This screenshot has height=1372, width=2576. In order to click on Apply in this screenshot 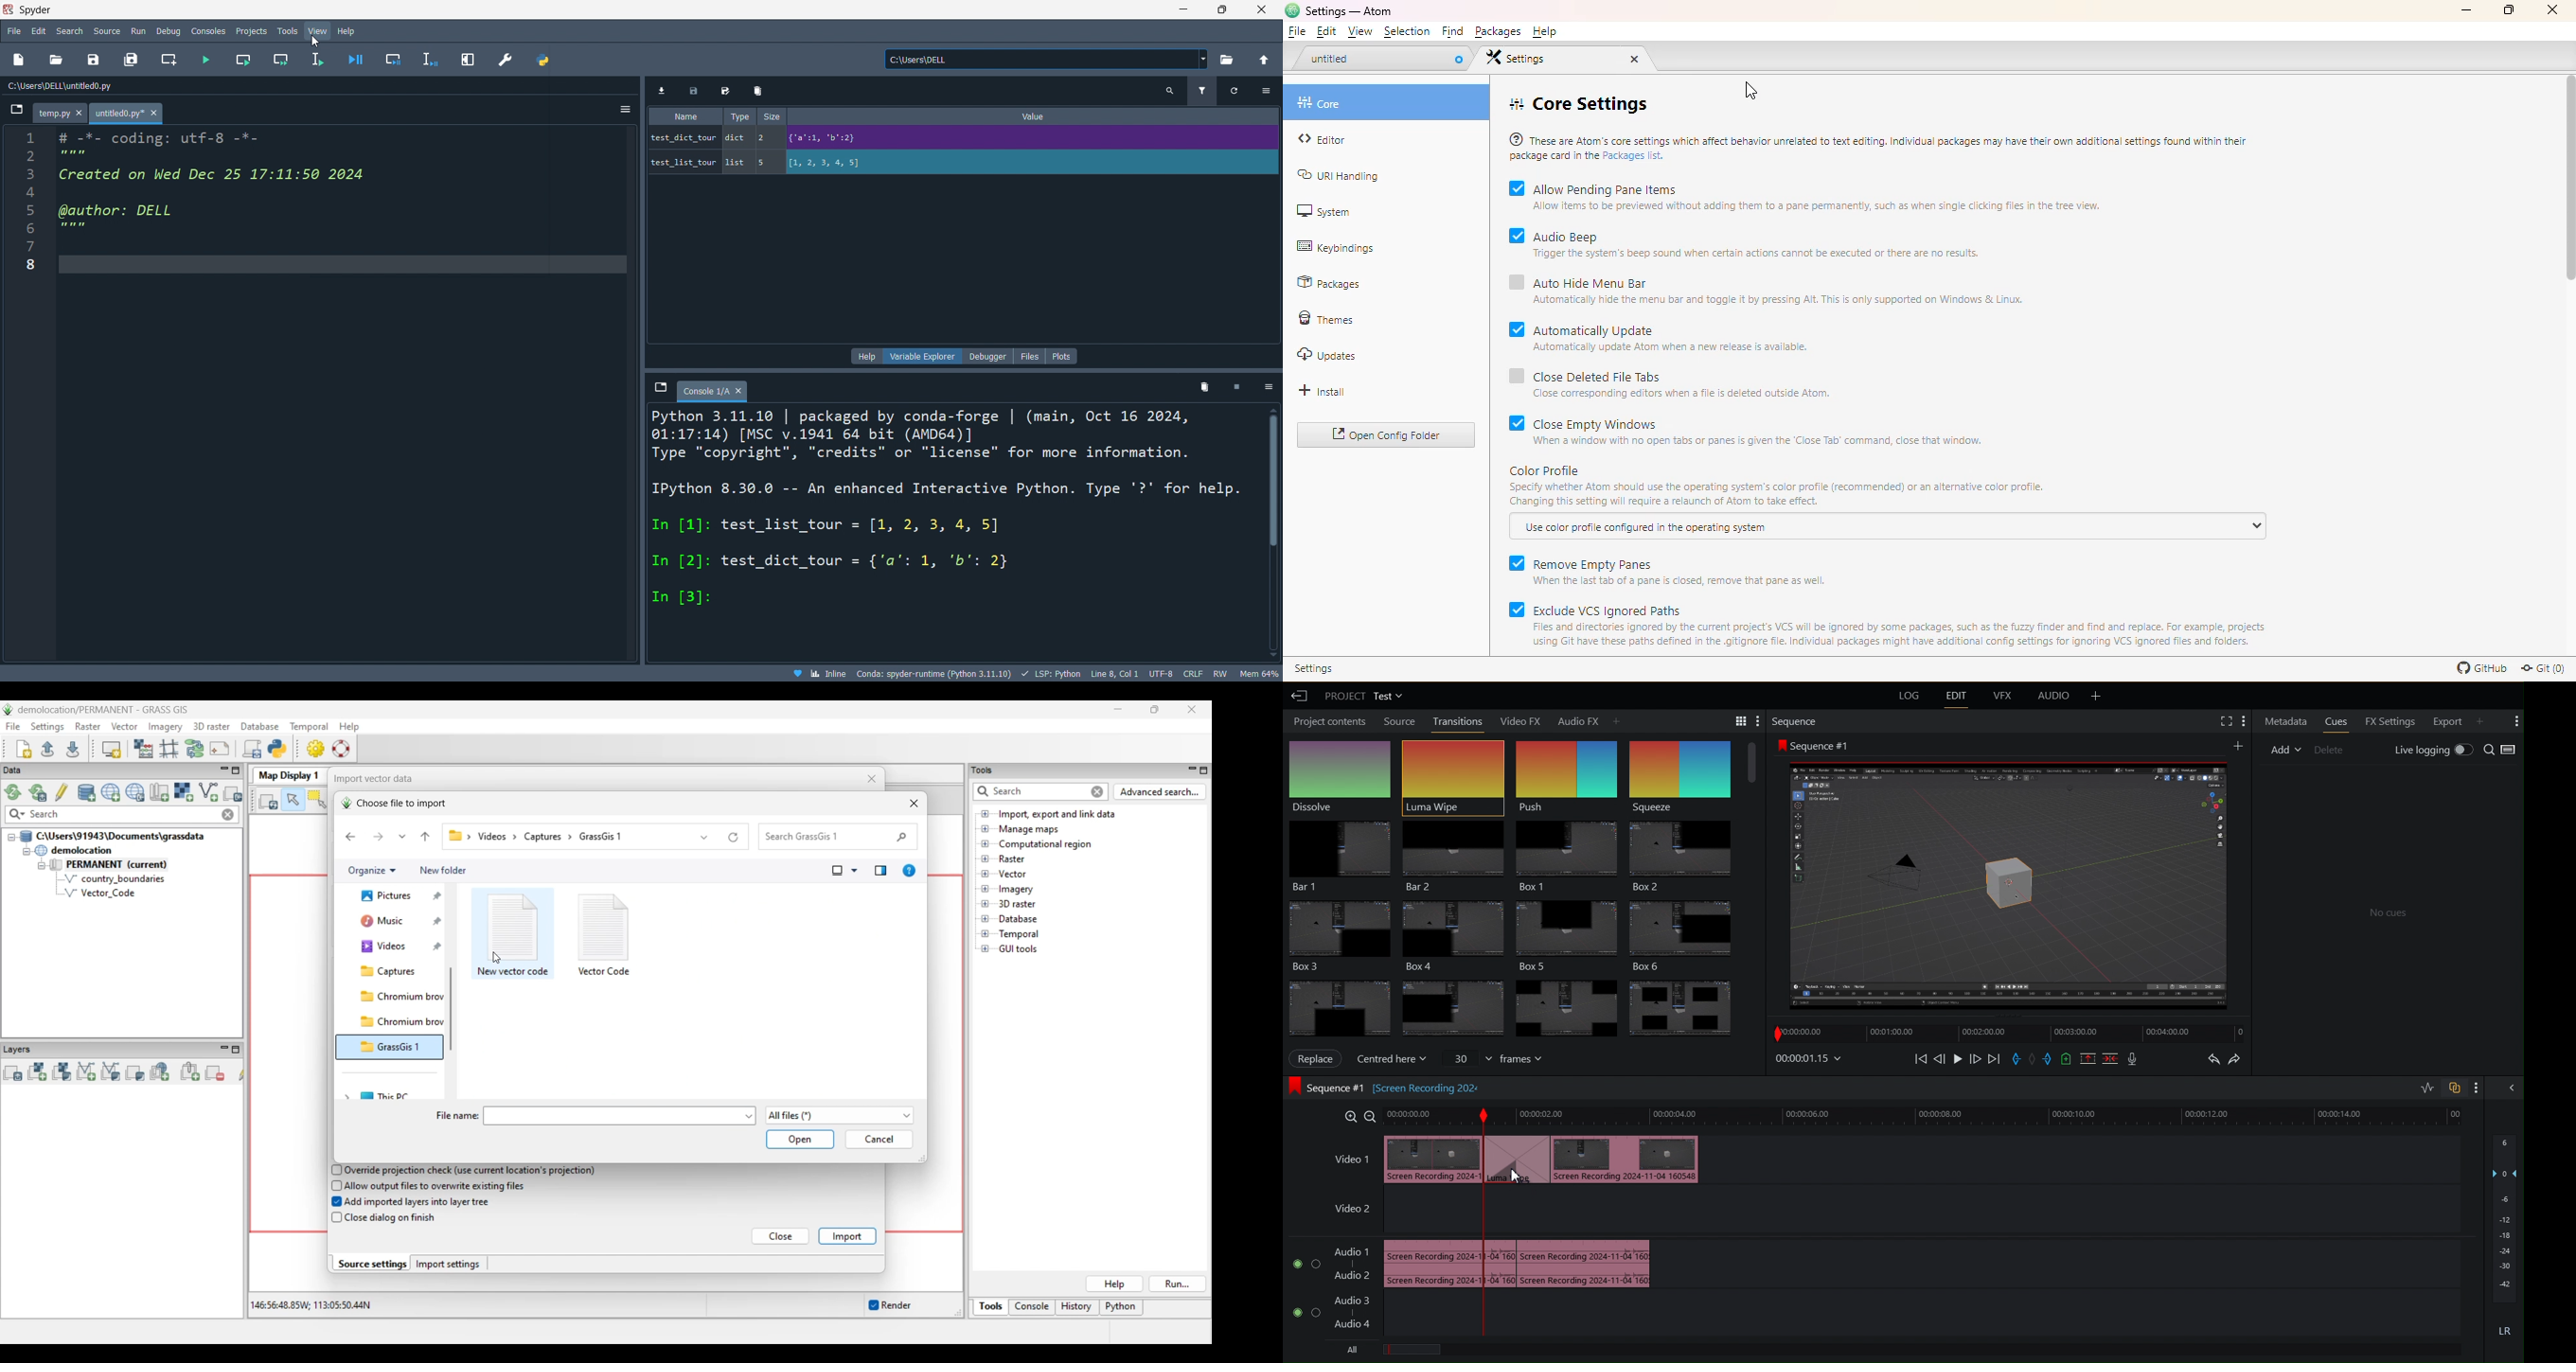, I will do `click(1319, 1059)`.